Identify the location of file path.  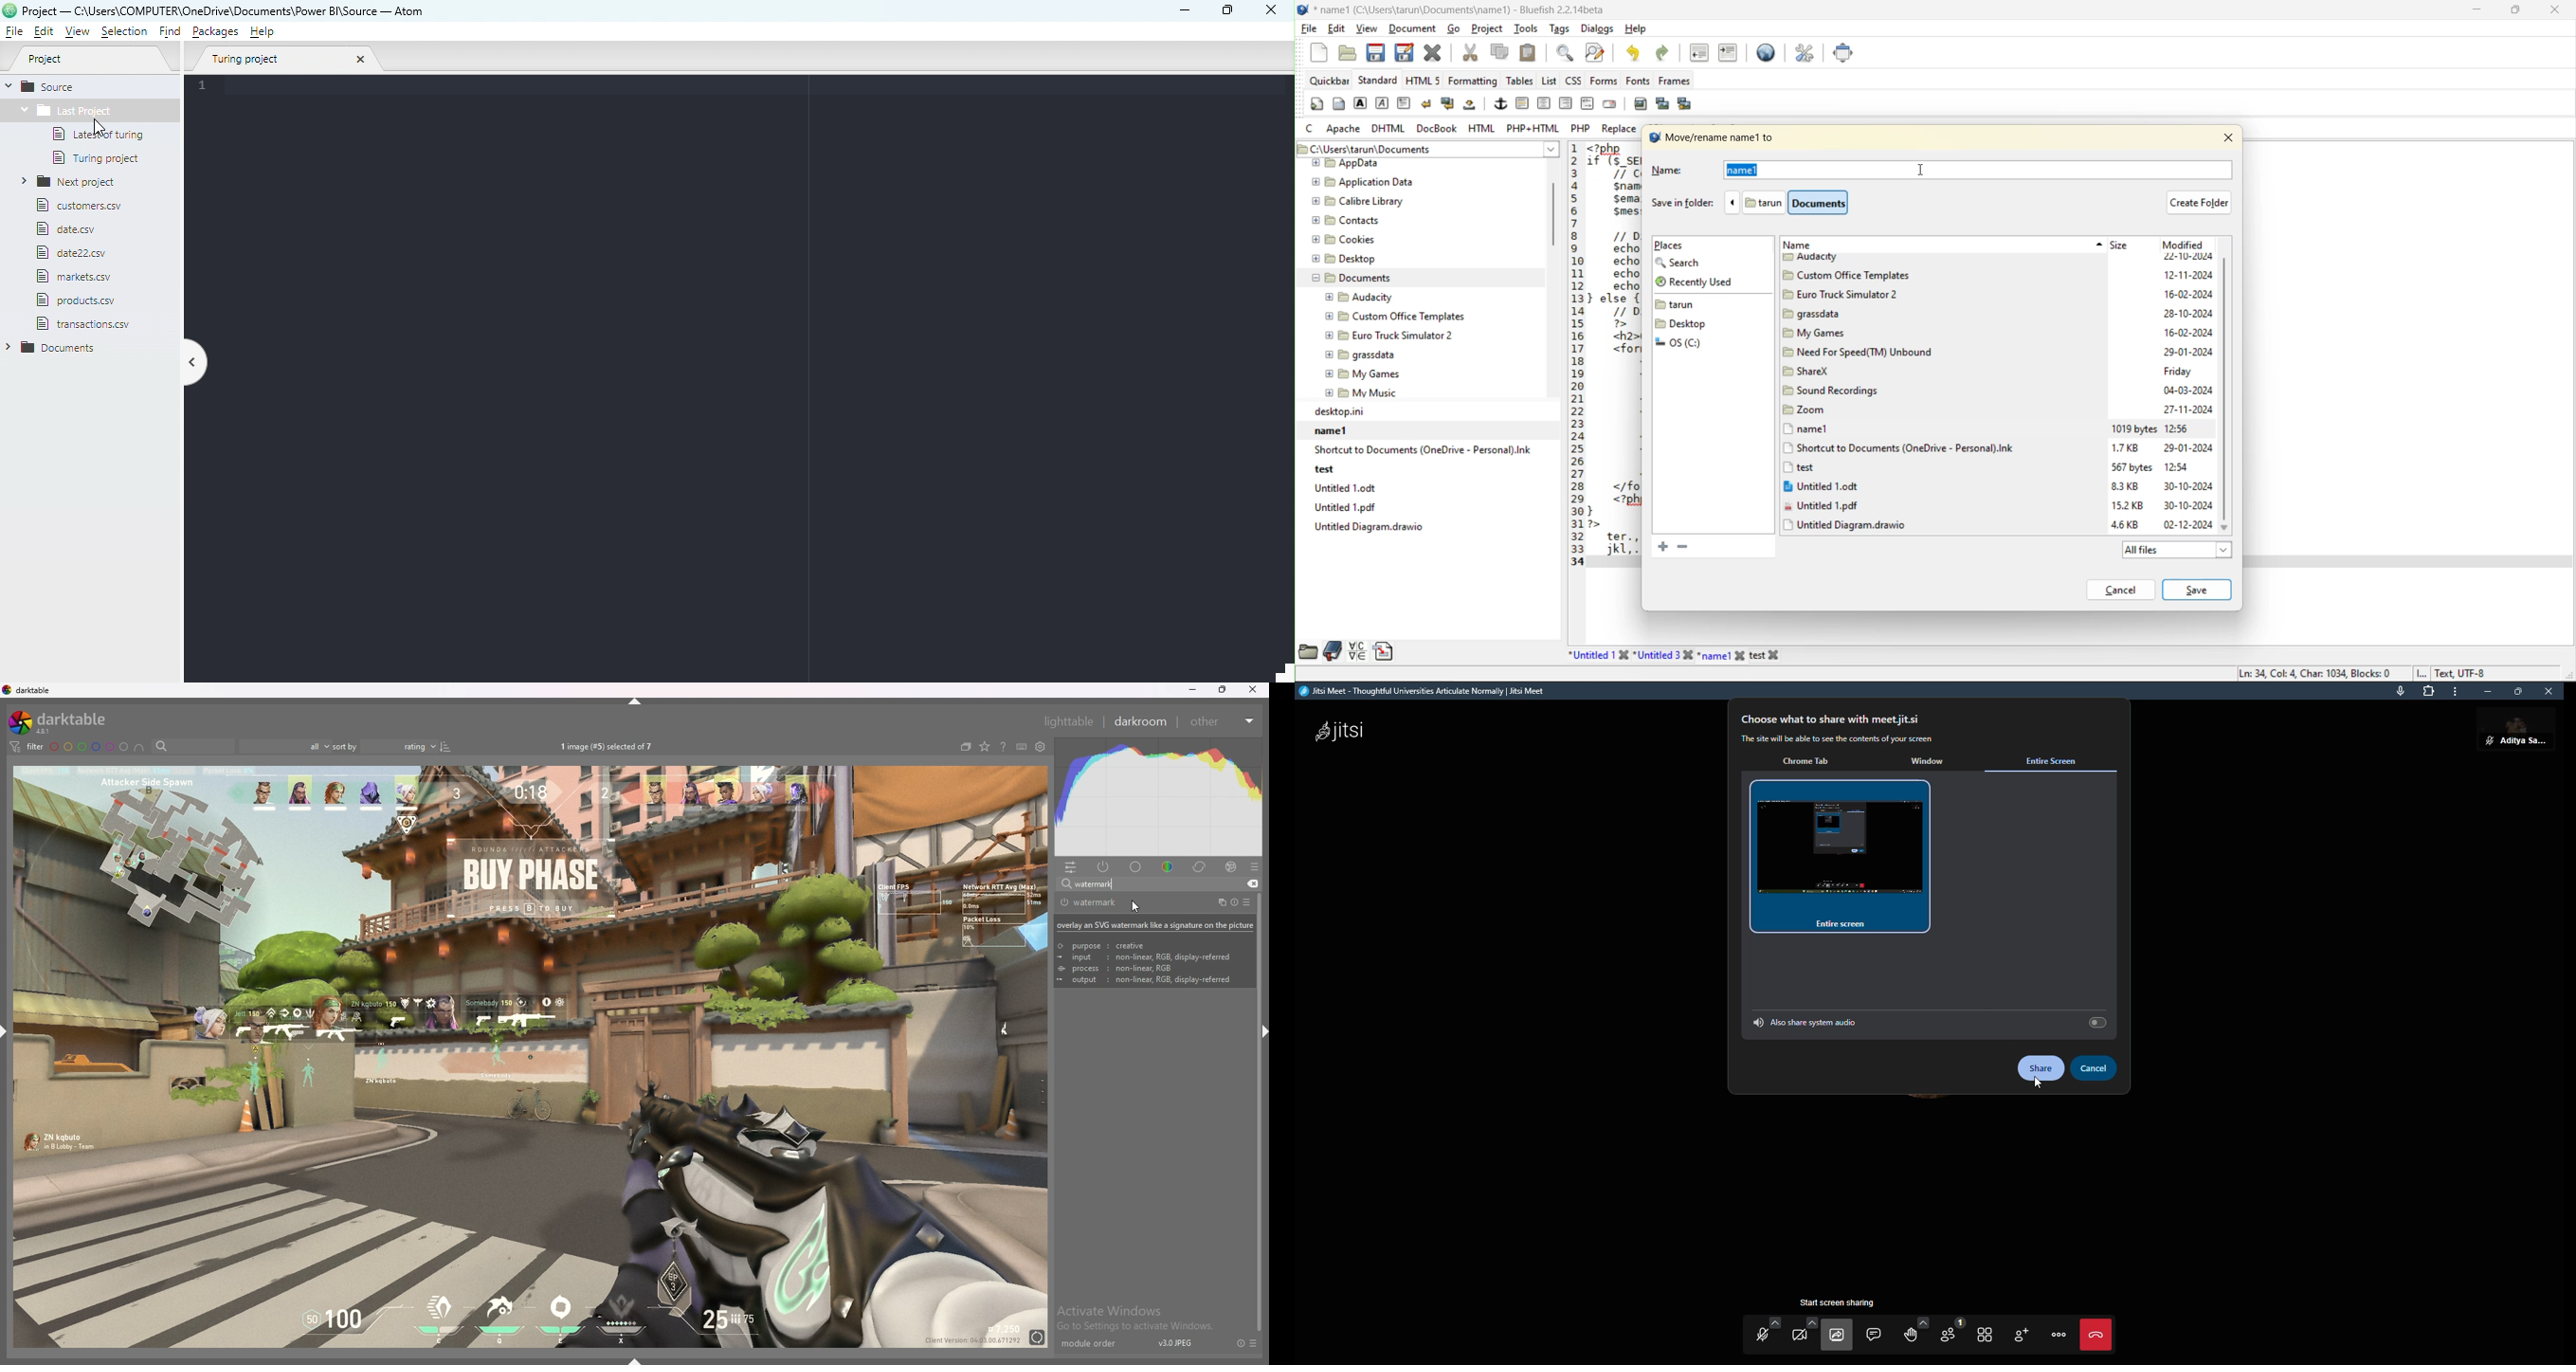
(1797, 202).